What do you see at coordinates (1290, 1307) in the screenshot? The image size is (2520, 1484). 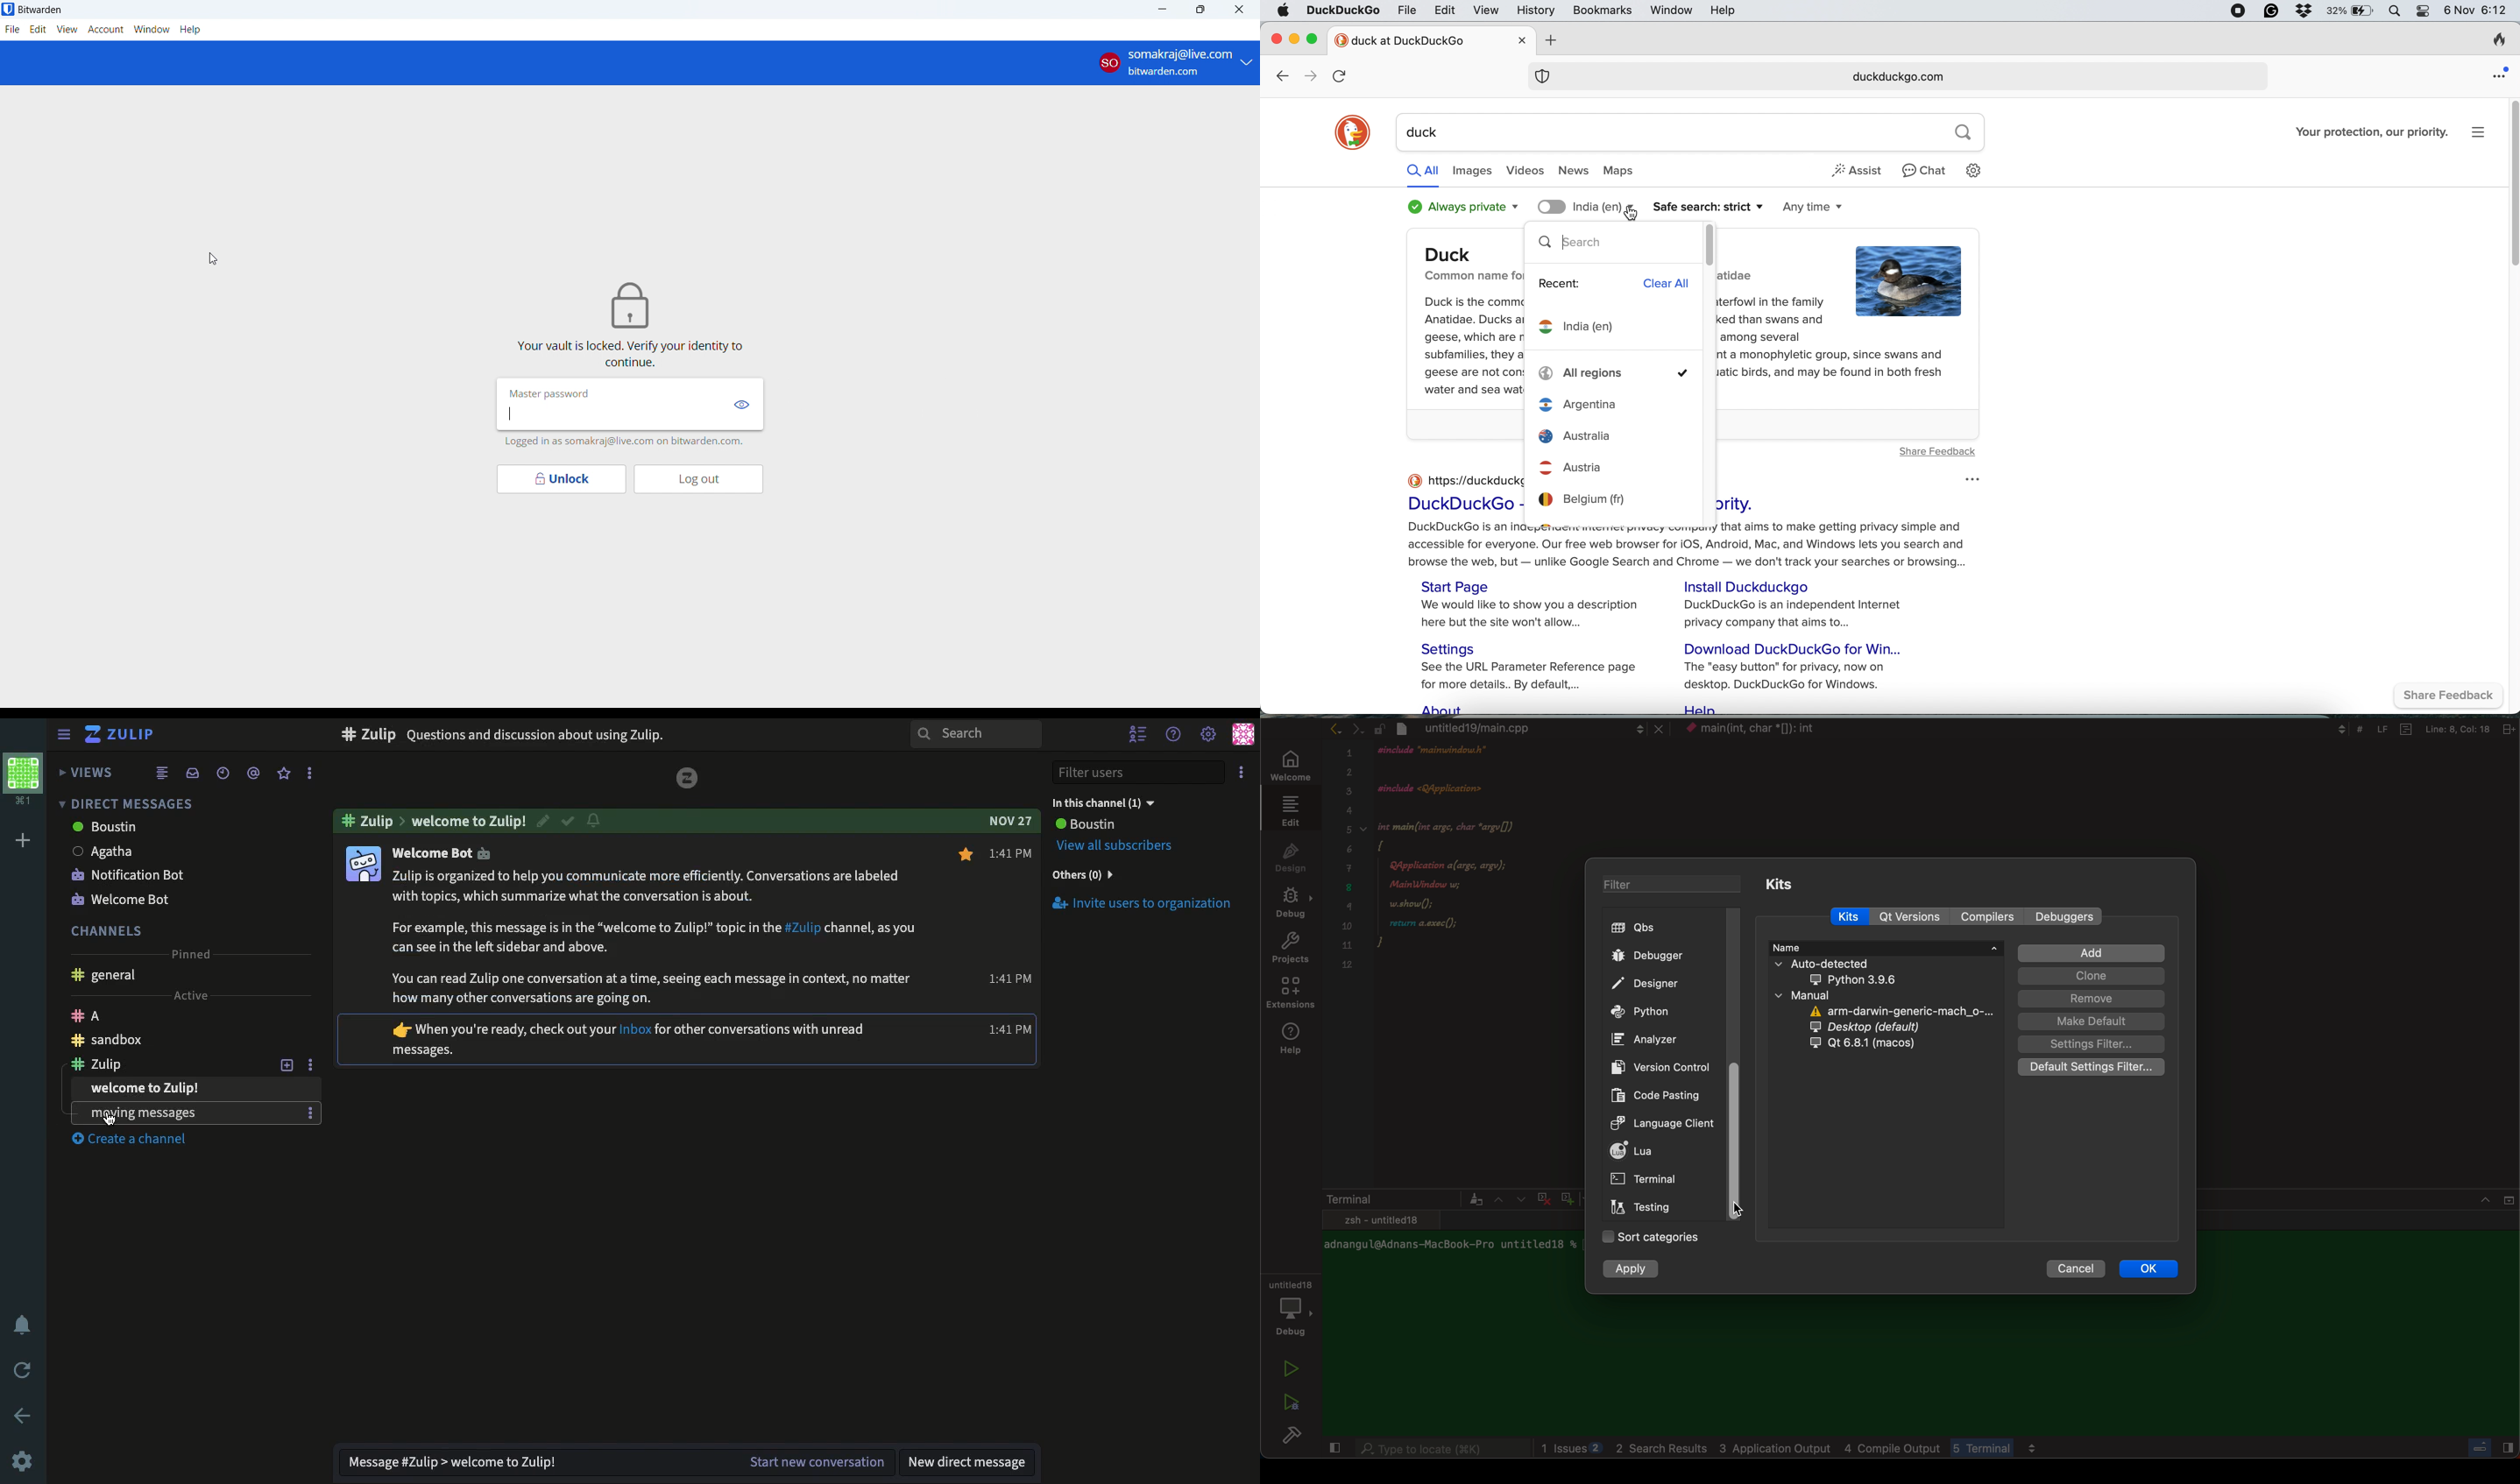 I see `debugger` at bounding box center [1290, 1307].